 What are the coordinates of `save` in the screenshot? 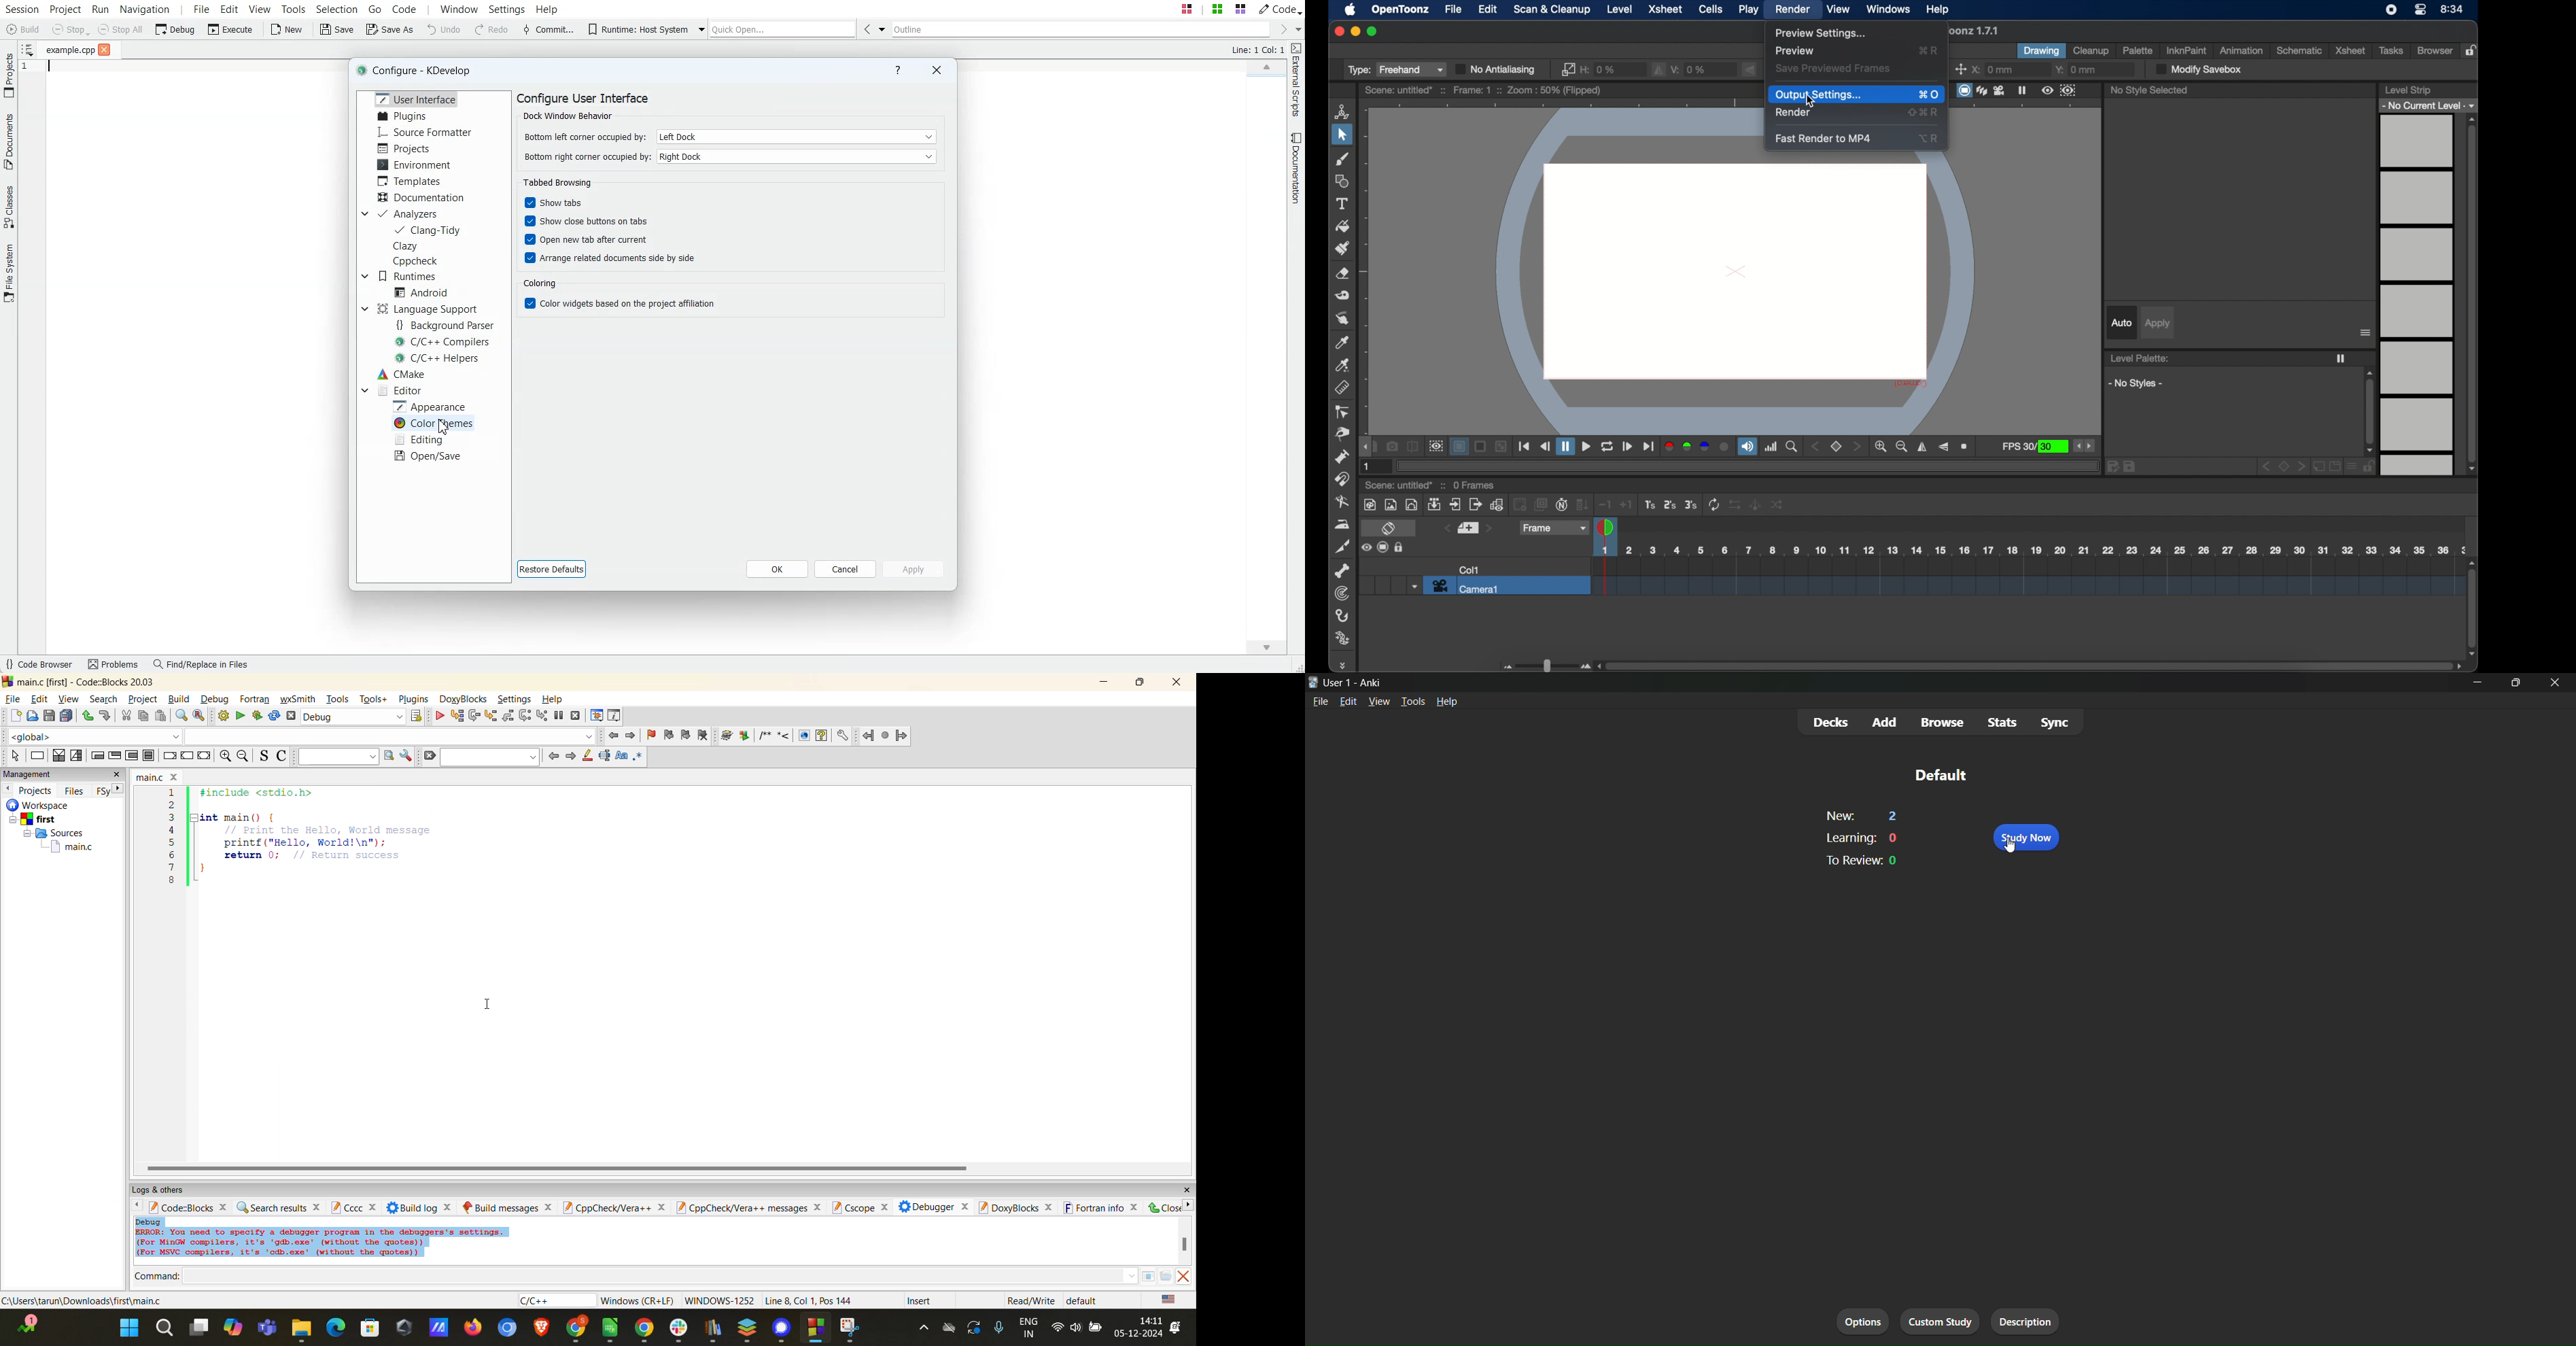 It's located at (50, 717).